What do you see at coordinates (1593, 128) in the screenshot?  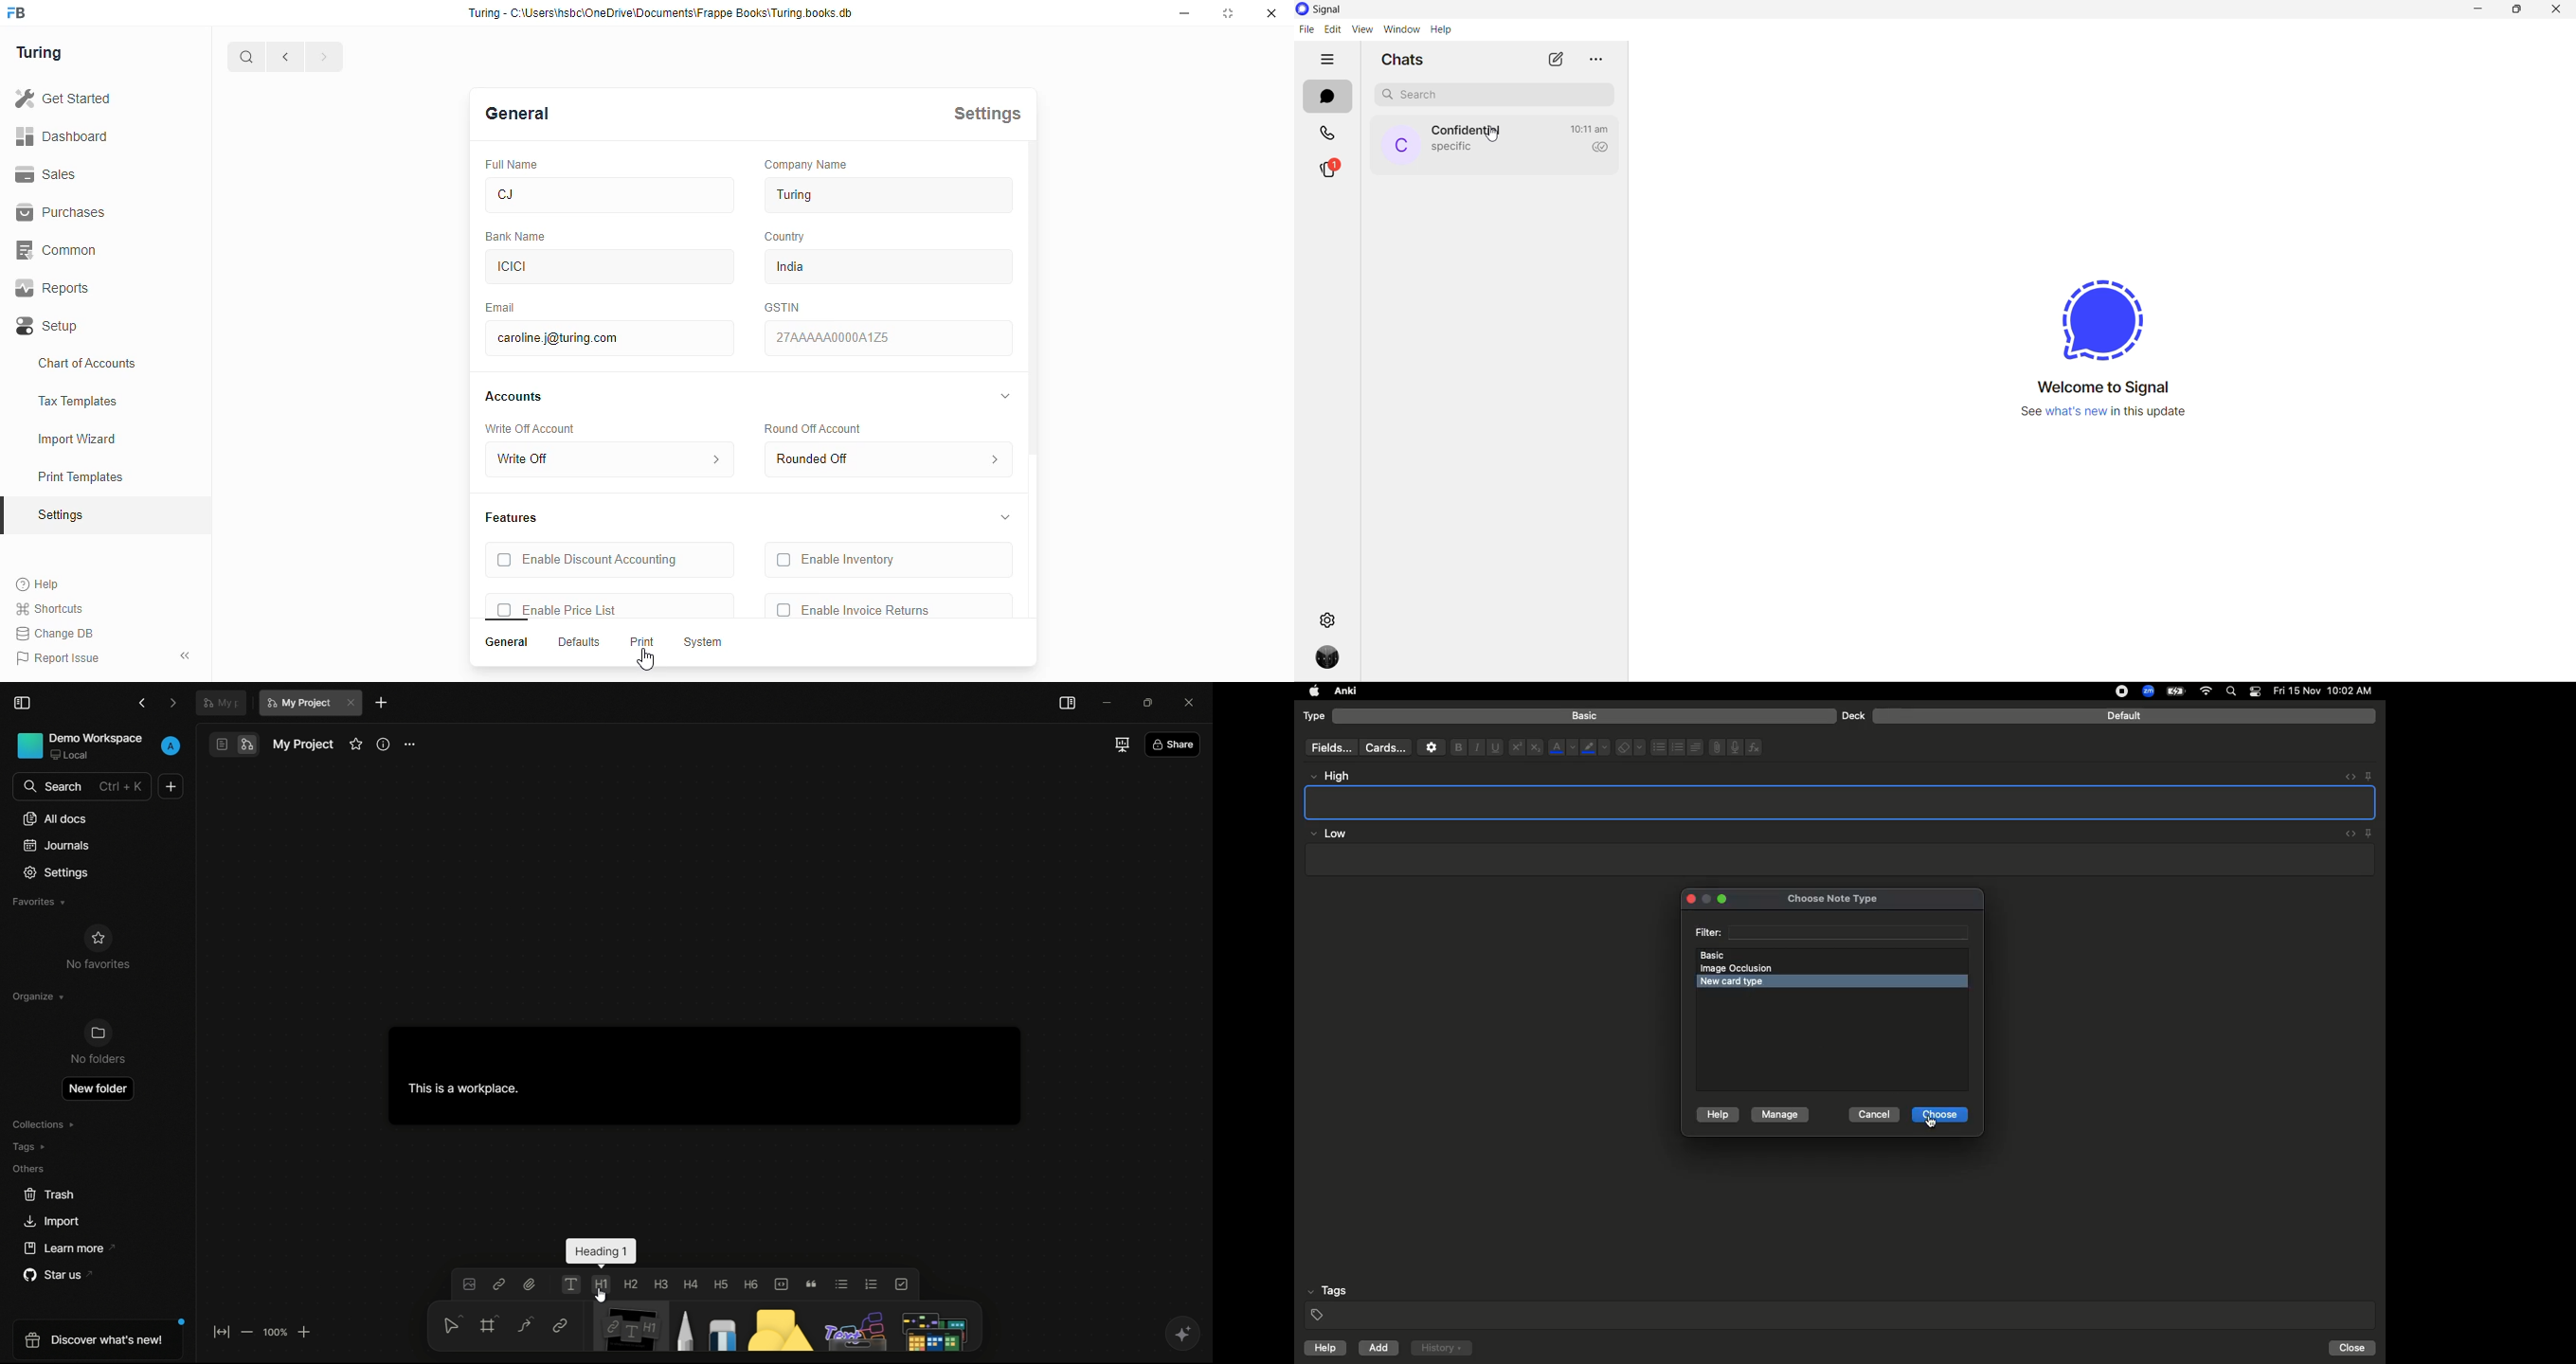 I see `last active time` at bounding box center [1593, 128].